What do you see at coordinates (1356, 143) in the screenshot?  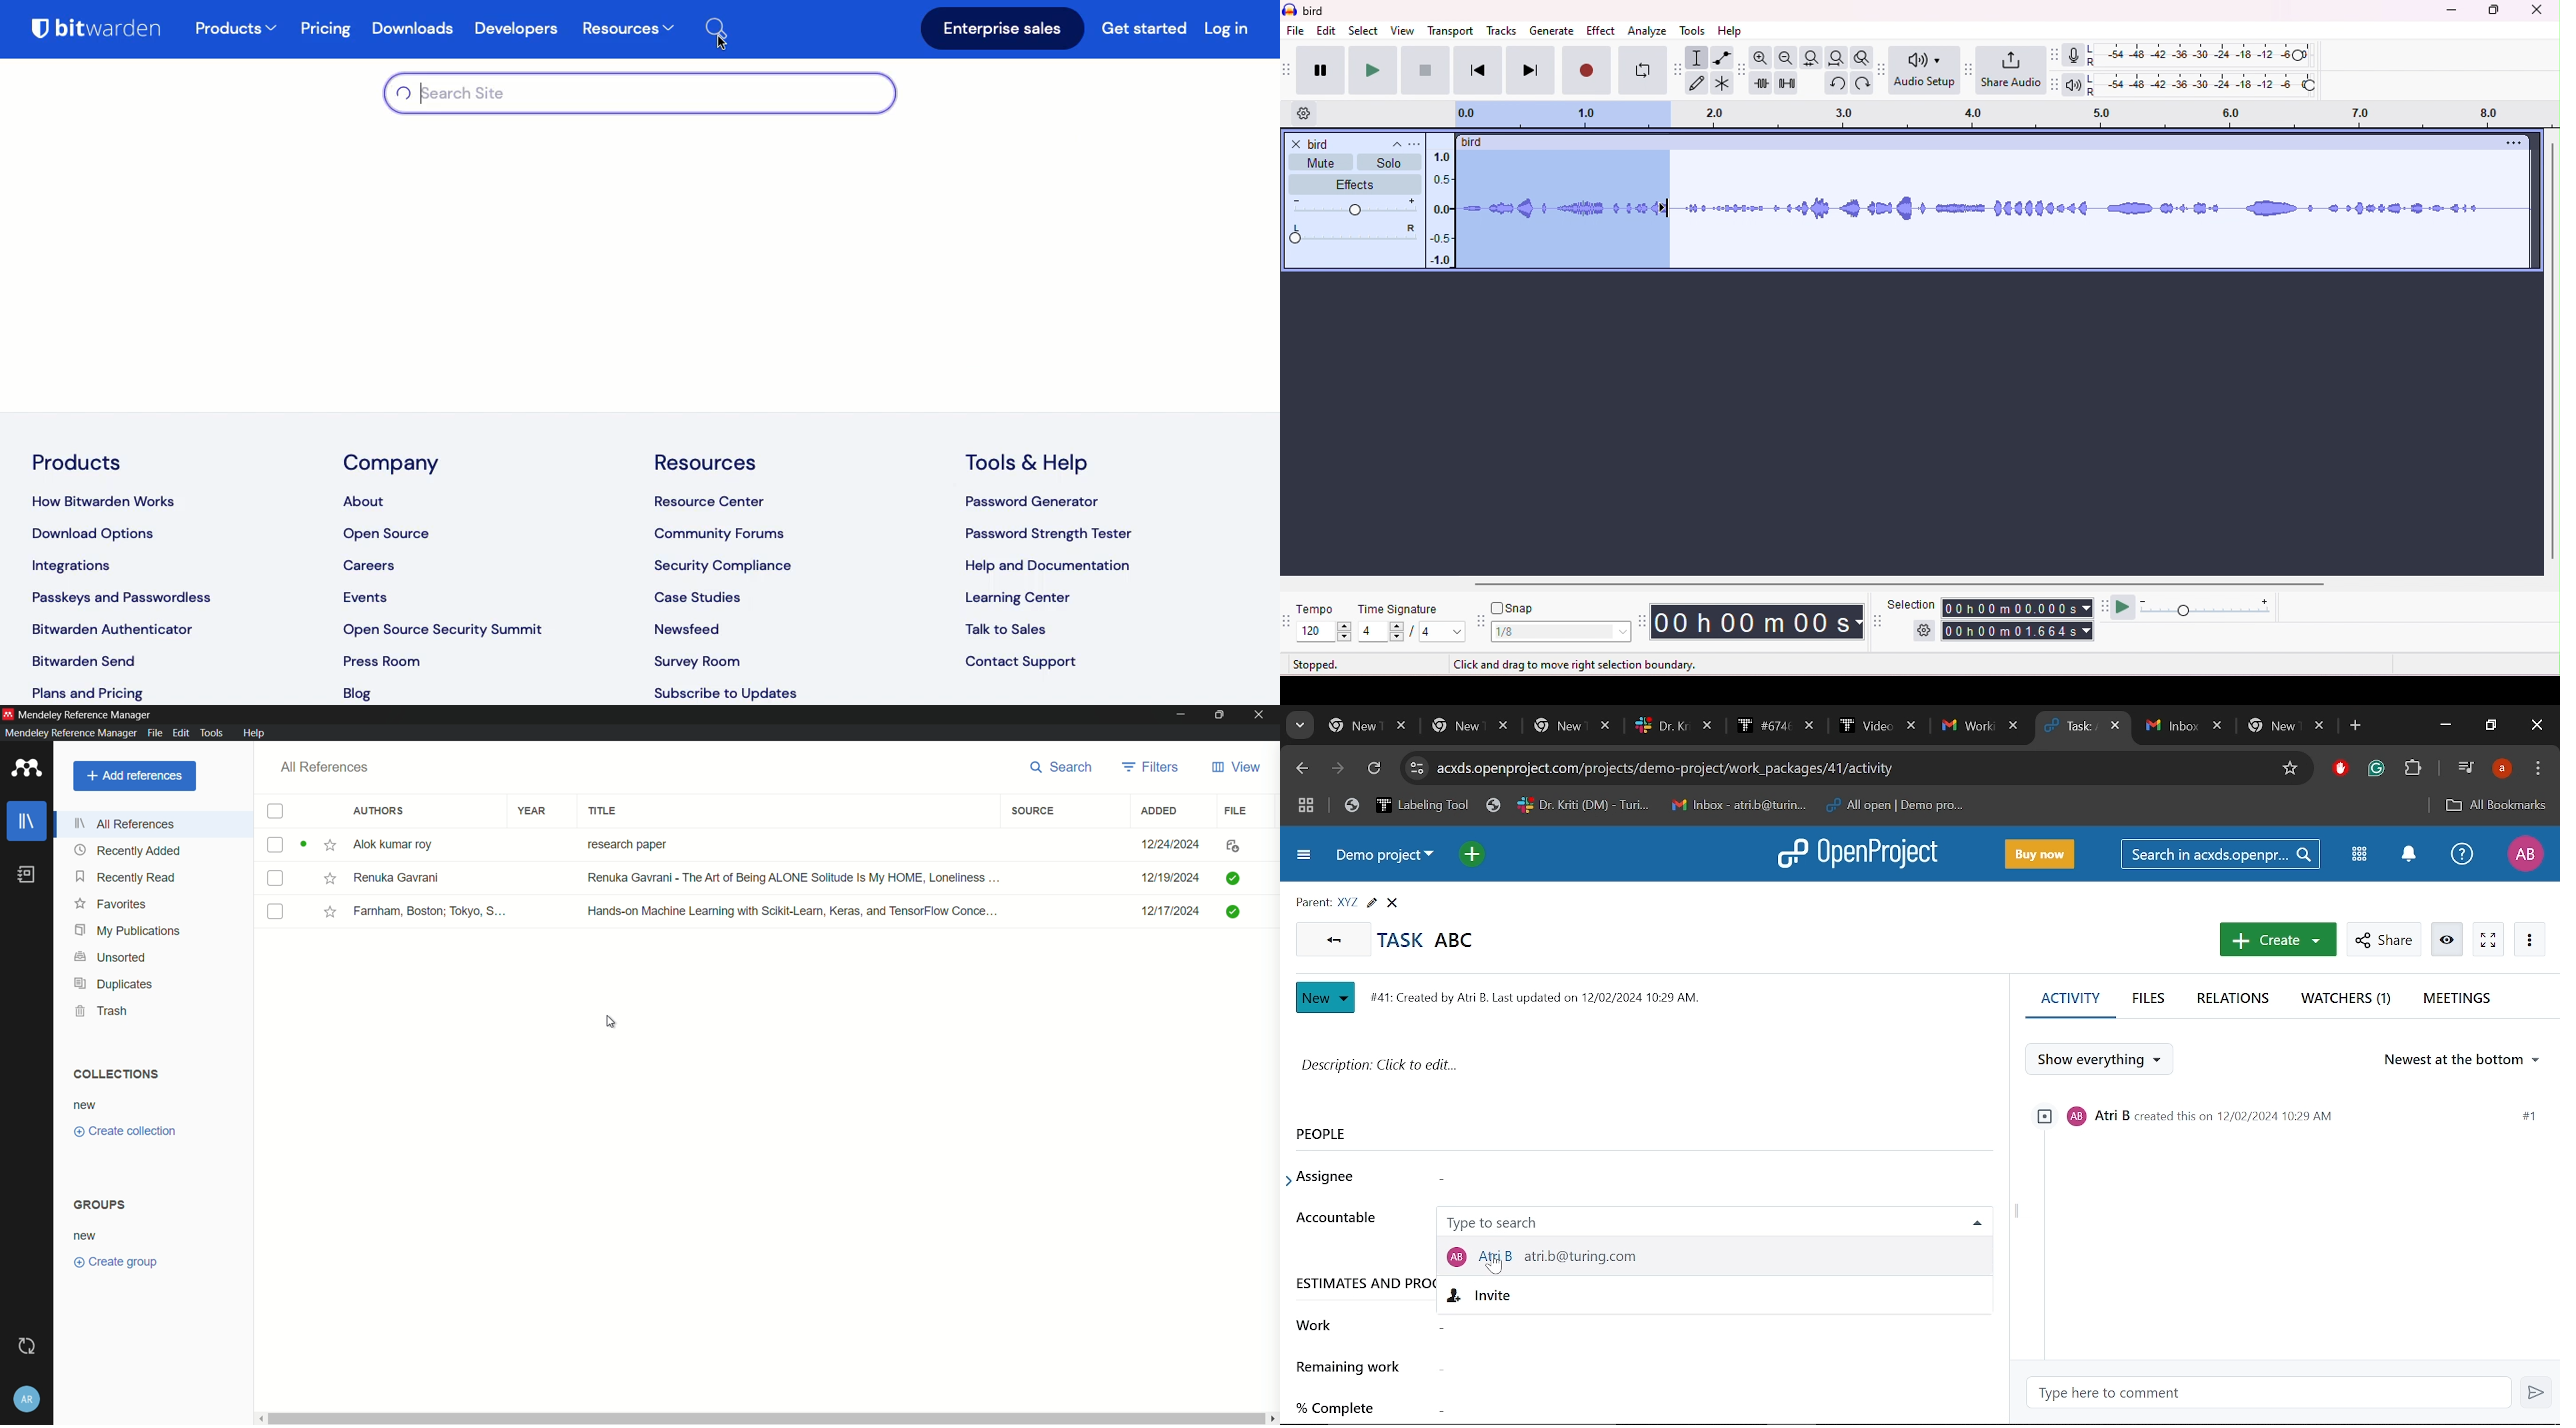 I see `track title` at bounding box center [1356, 143].